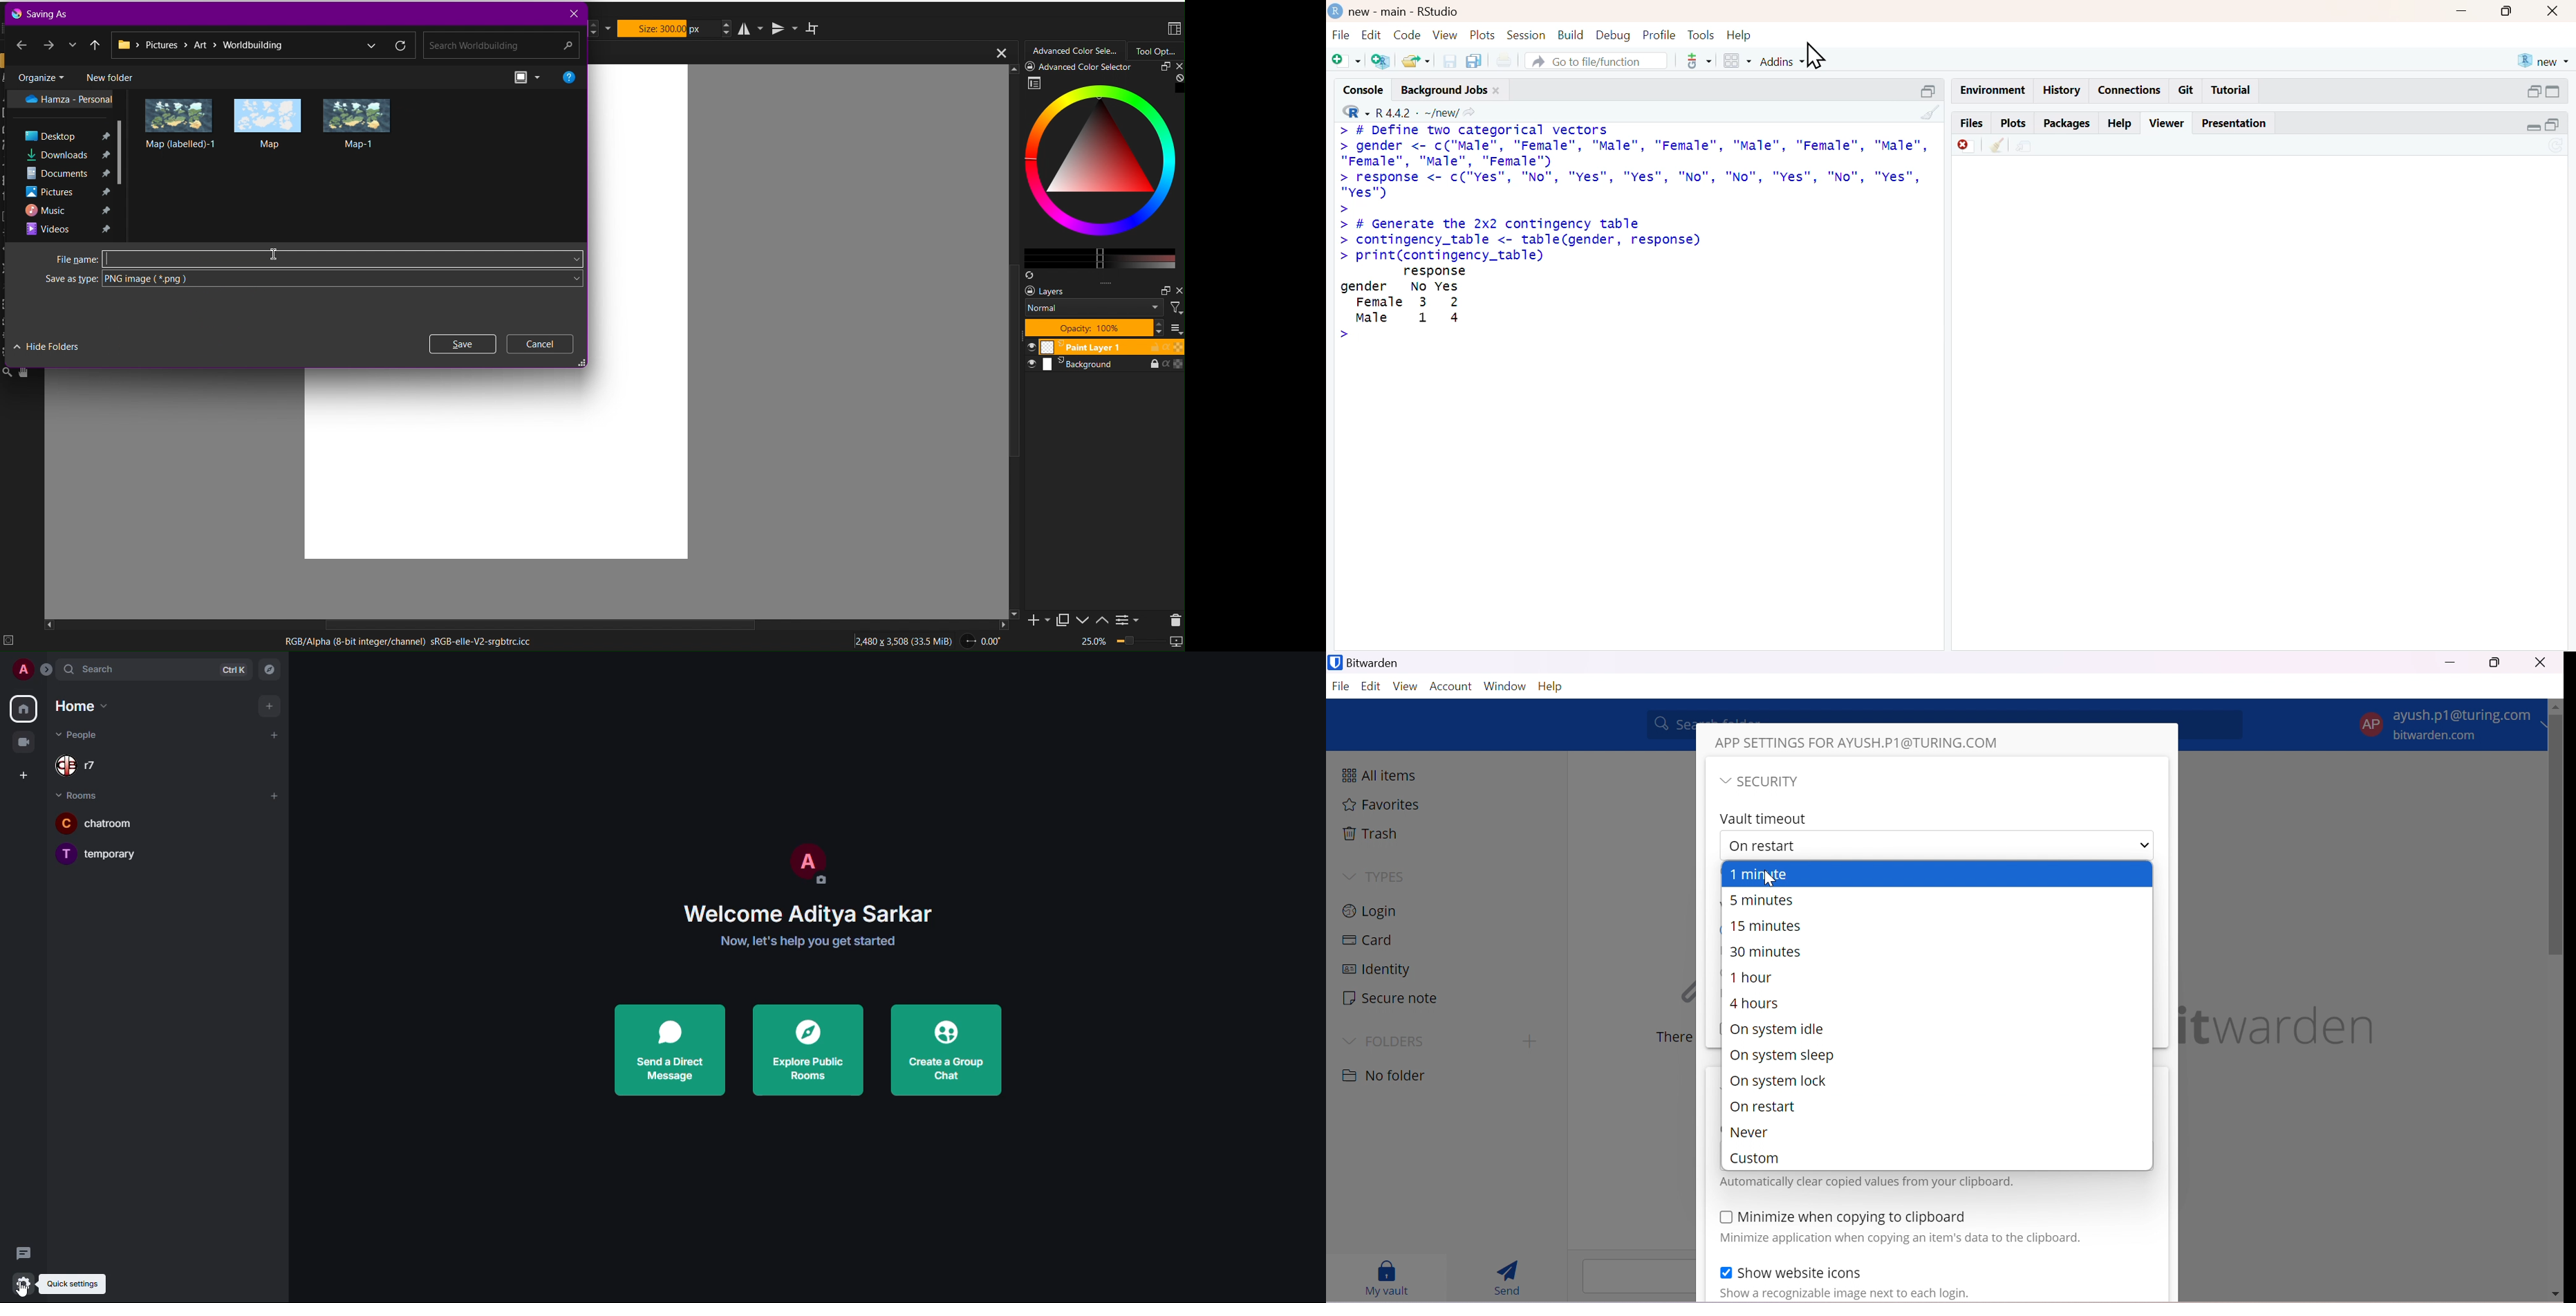 Image resolution: width=2576 pixels, height=1316 pixels. I want to click on No folder, so click(1386, 1077).